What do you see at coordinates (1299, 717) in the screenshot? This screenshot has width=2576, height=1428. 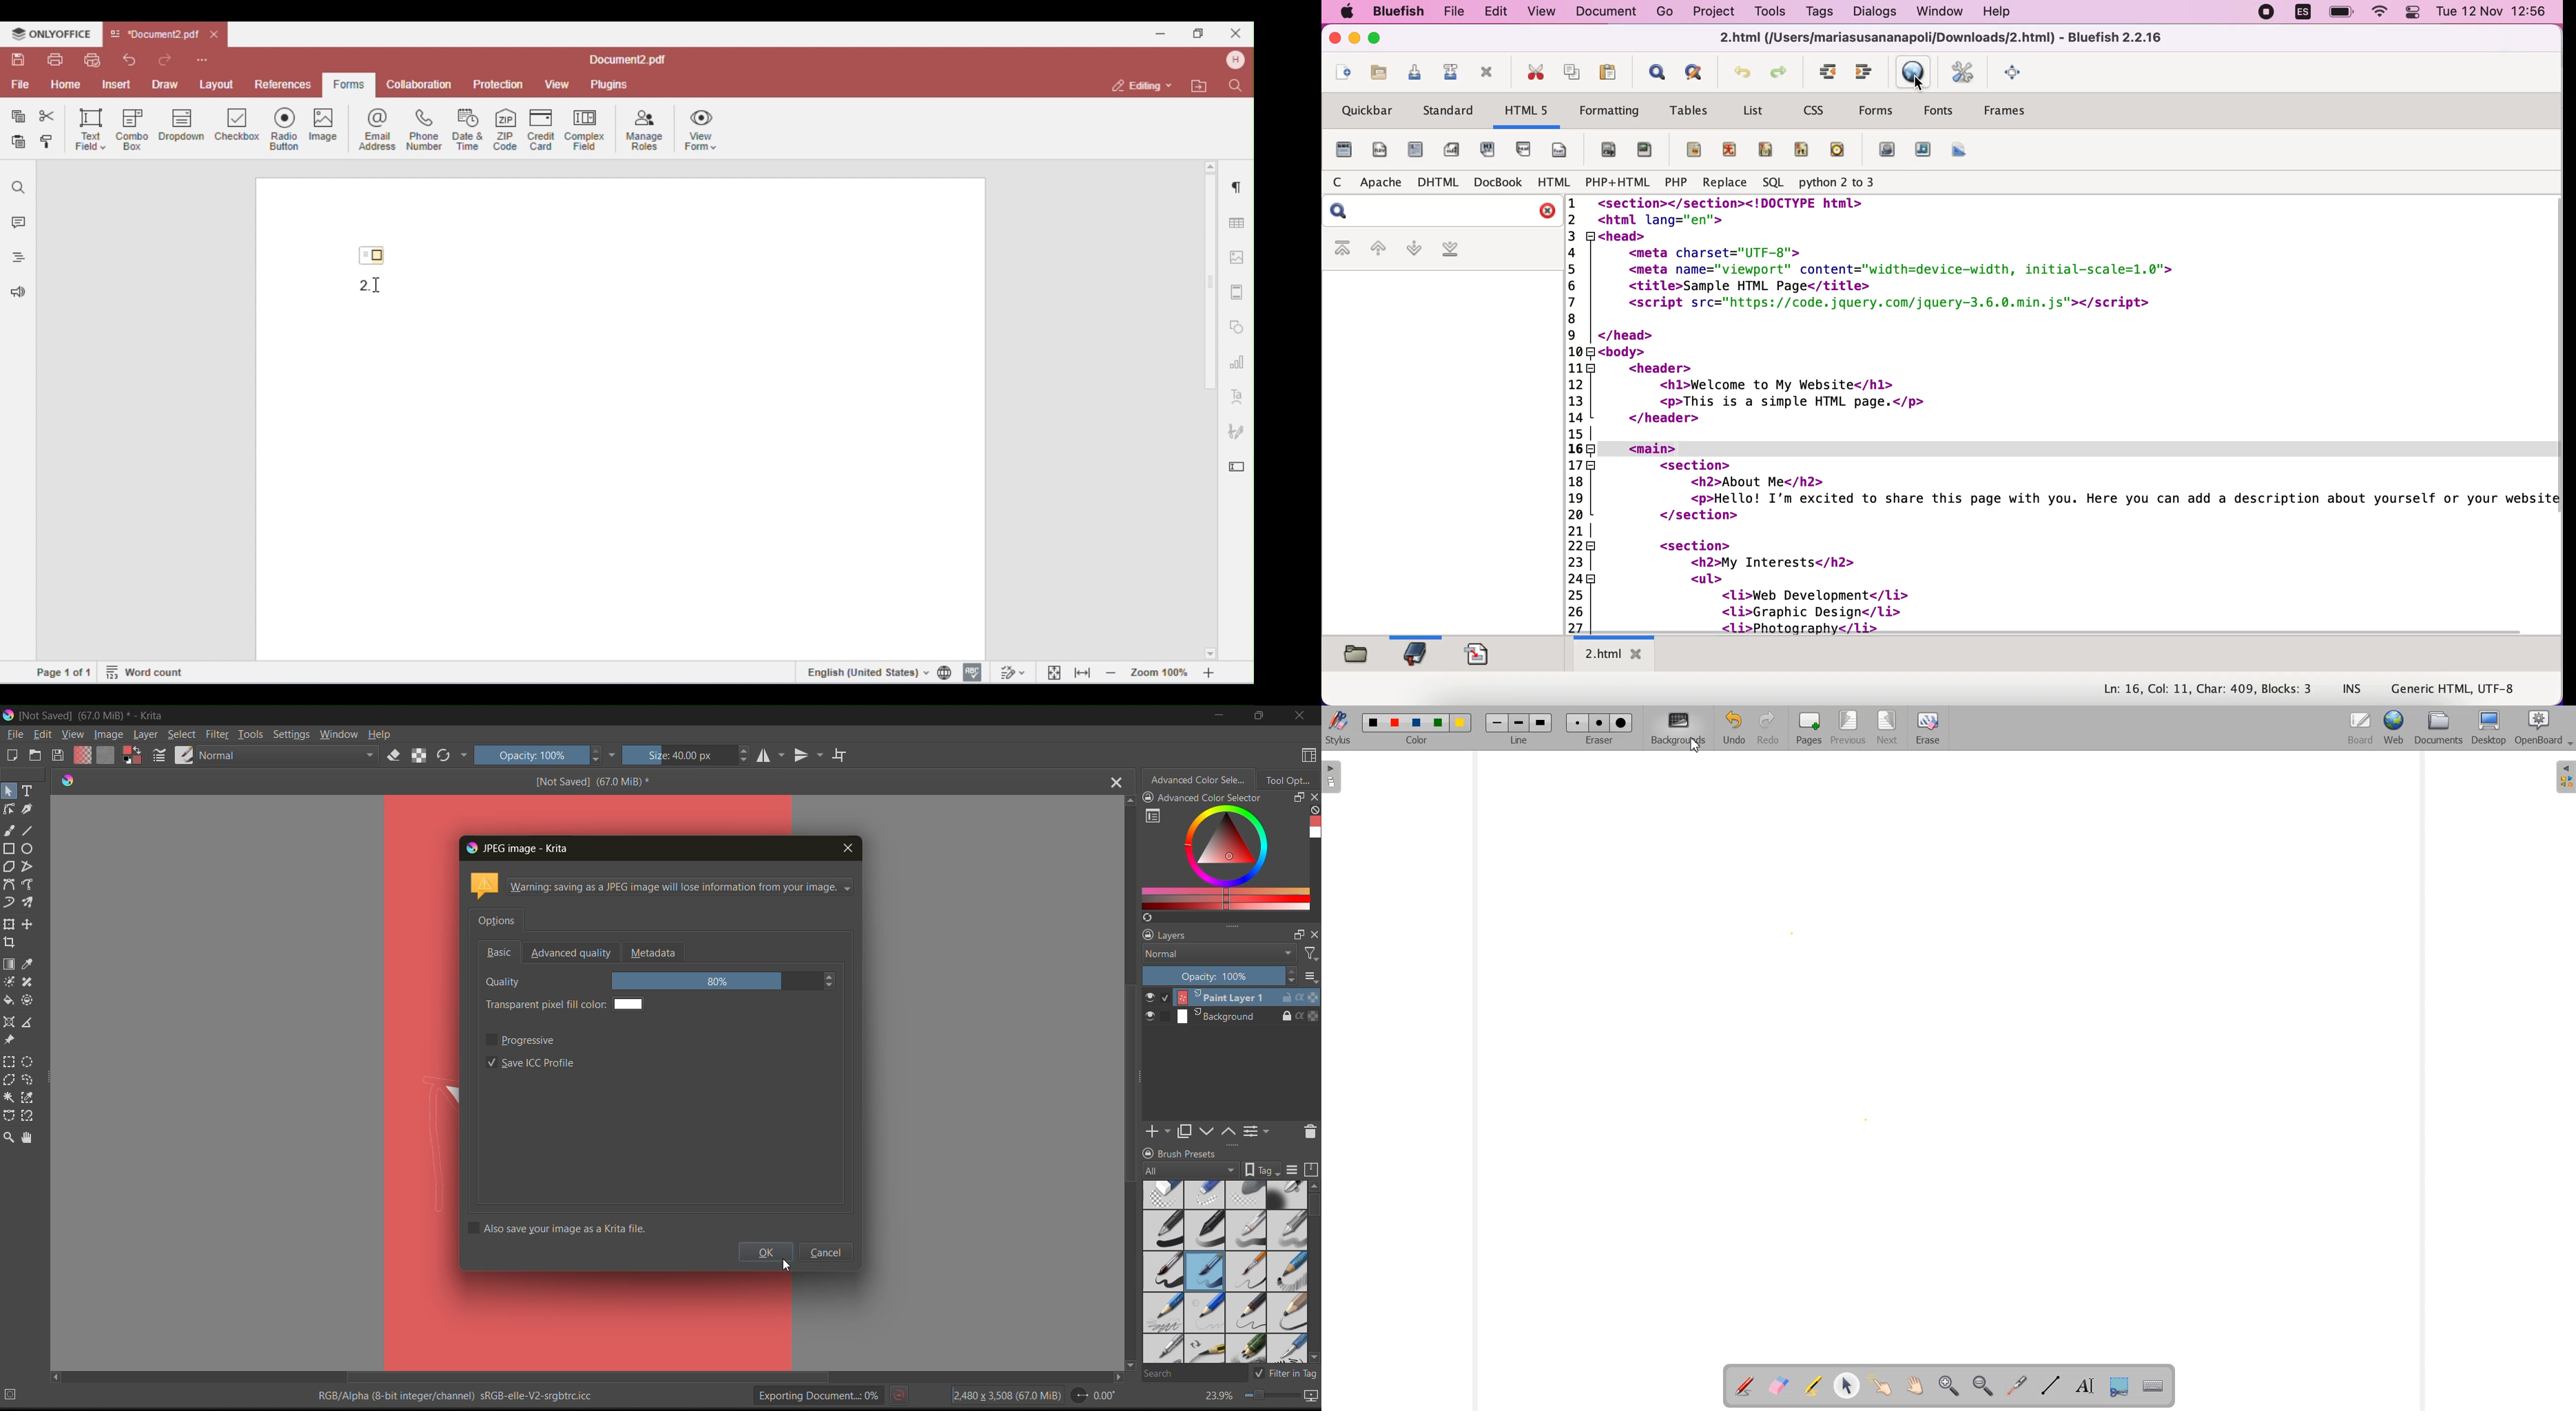 I see `close` at bounding box center [1299, 717].